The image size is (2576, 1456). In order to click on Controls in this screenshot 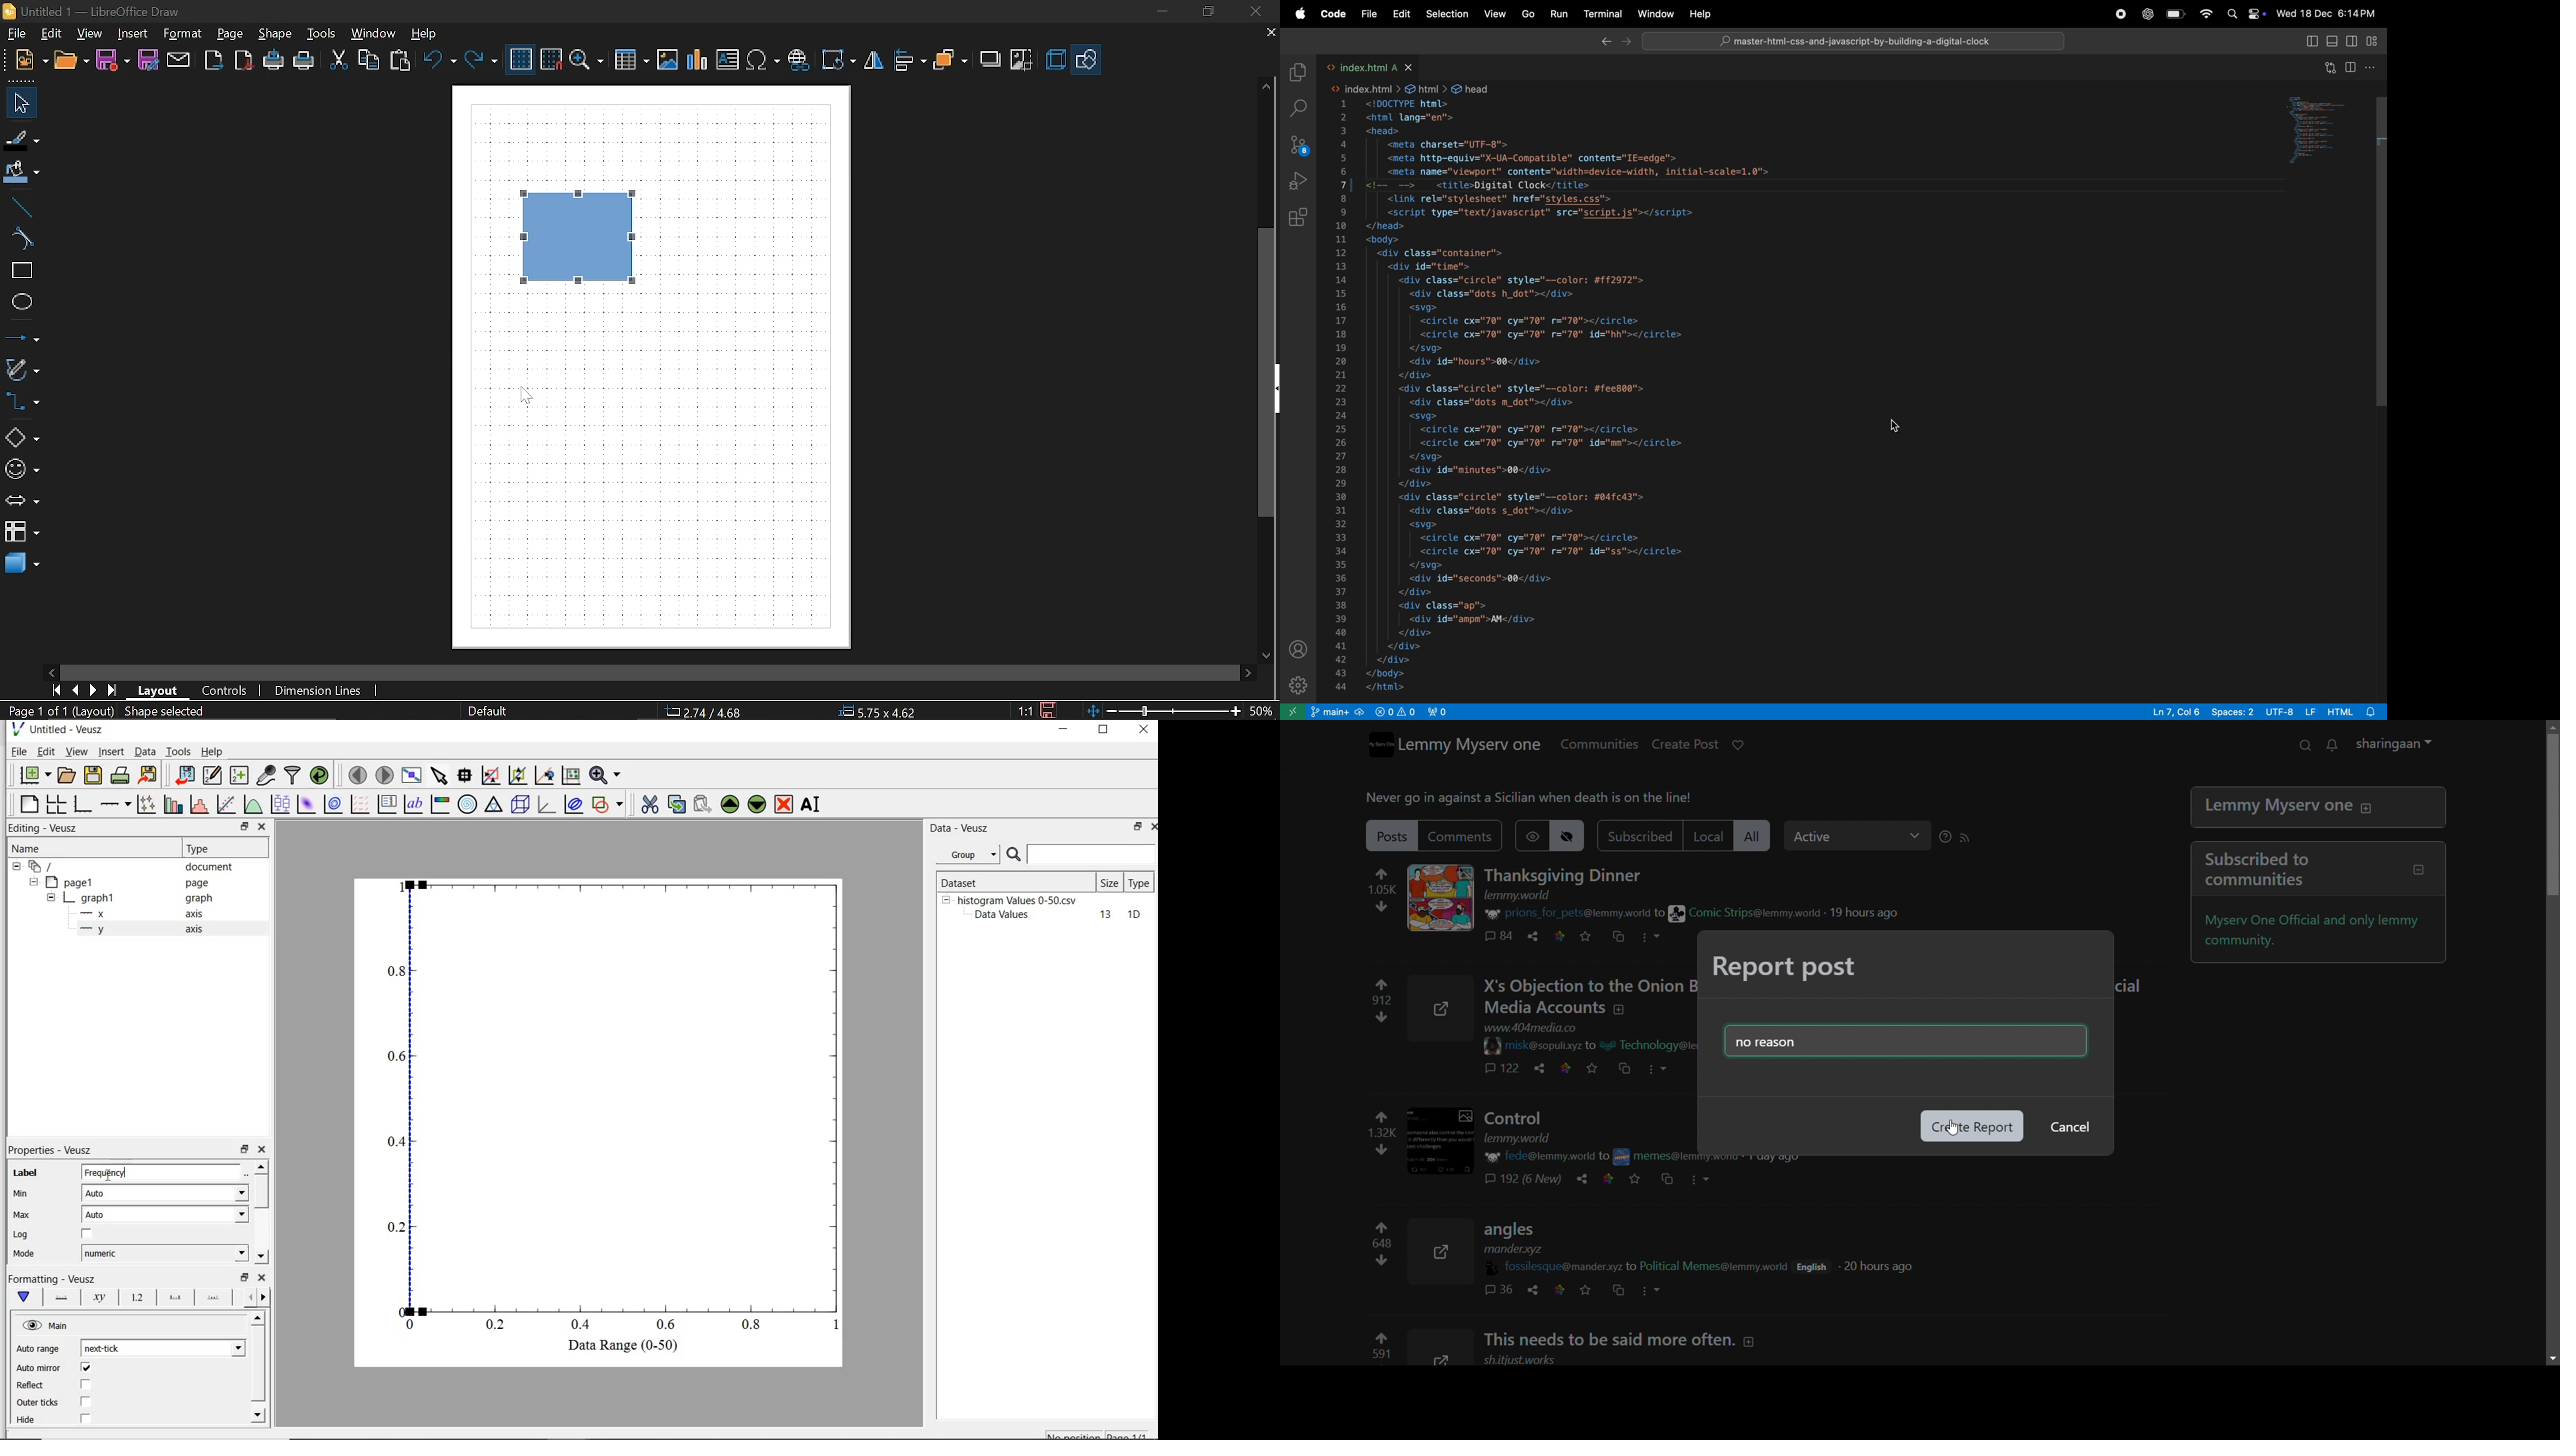, I will do `click(226, 691)`.